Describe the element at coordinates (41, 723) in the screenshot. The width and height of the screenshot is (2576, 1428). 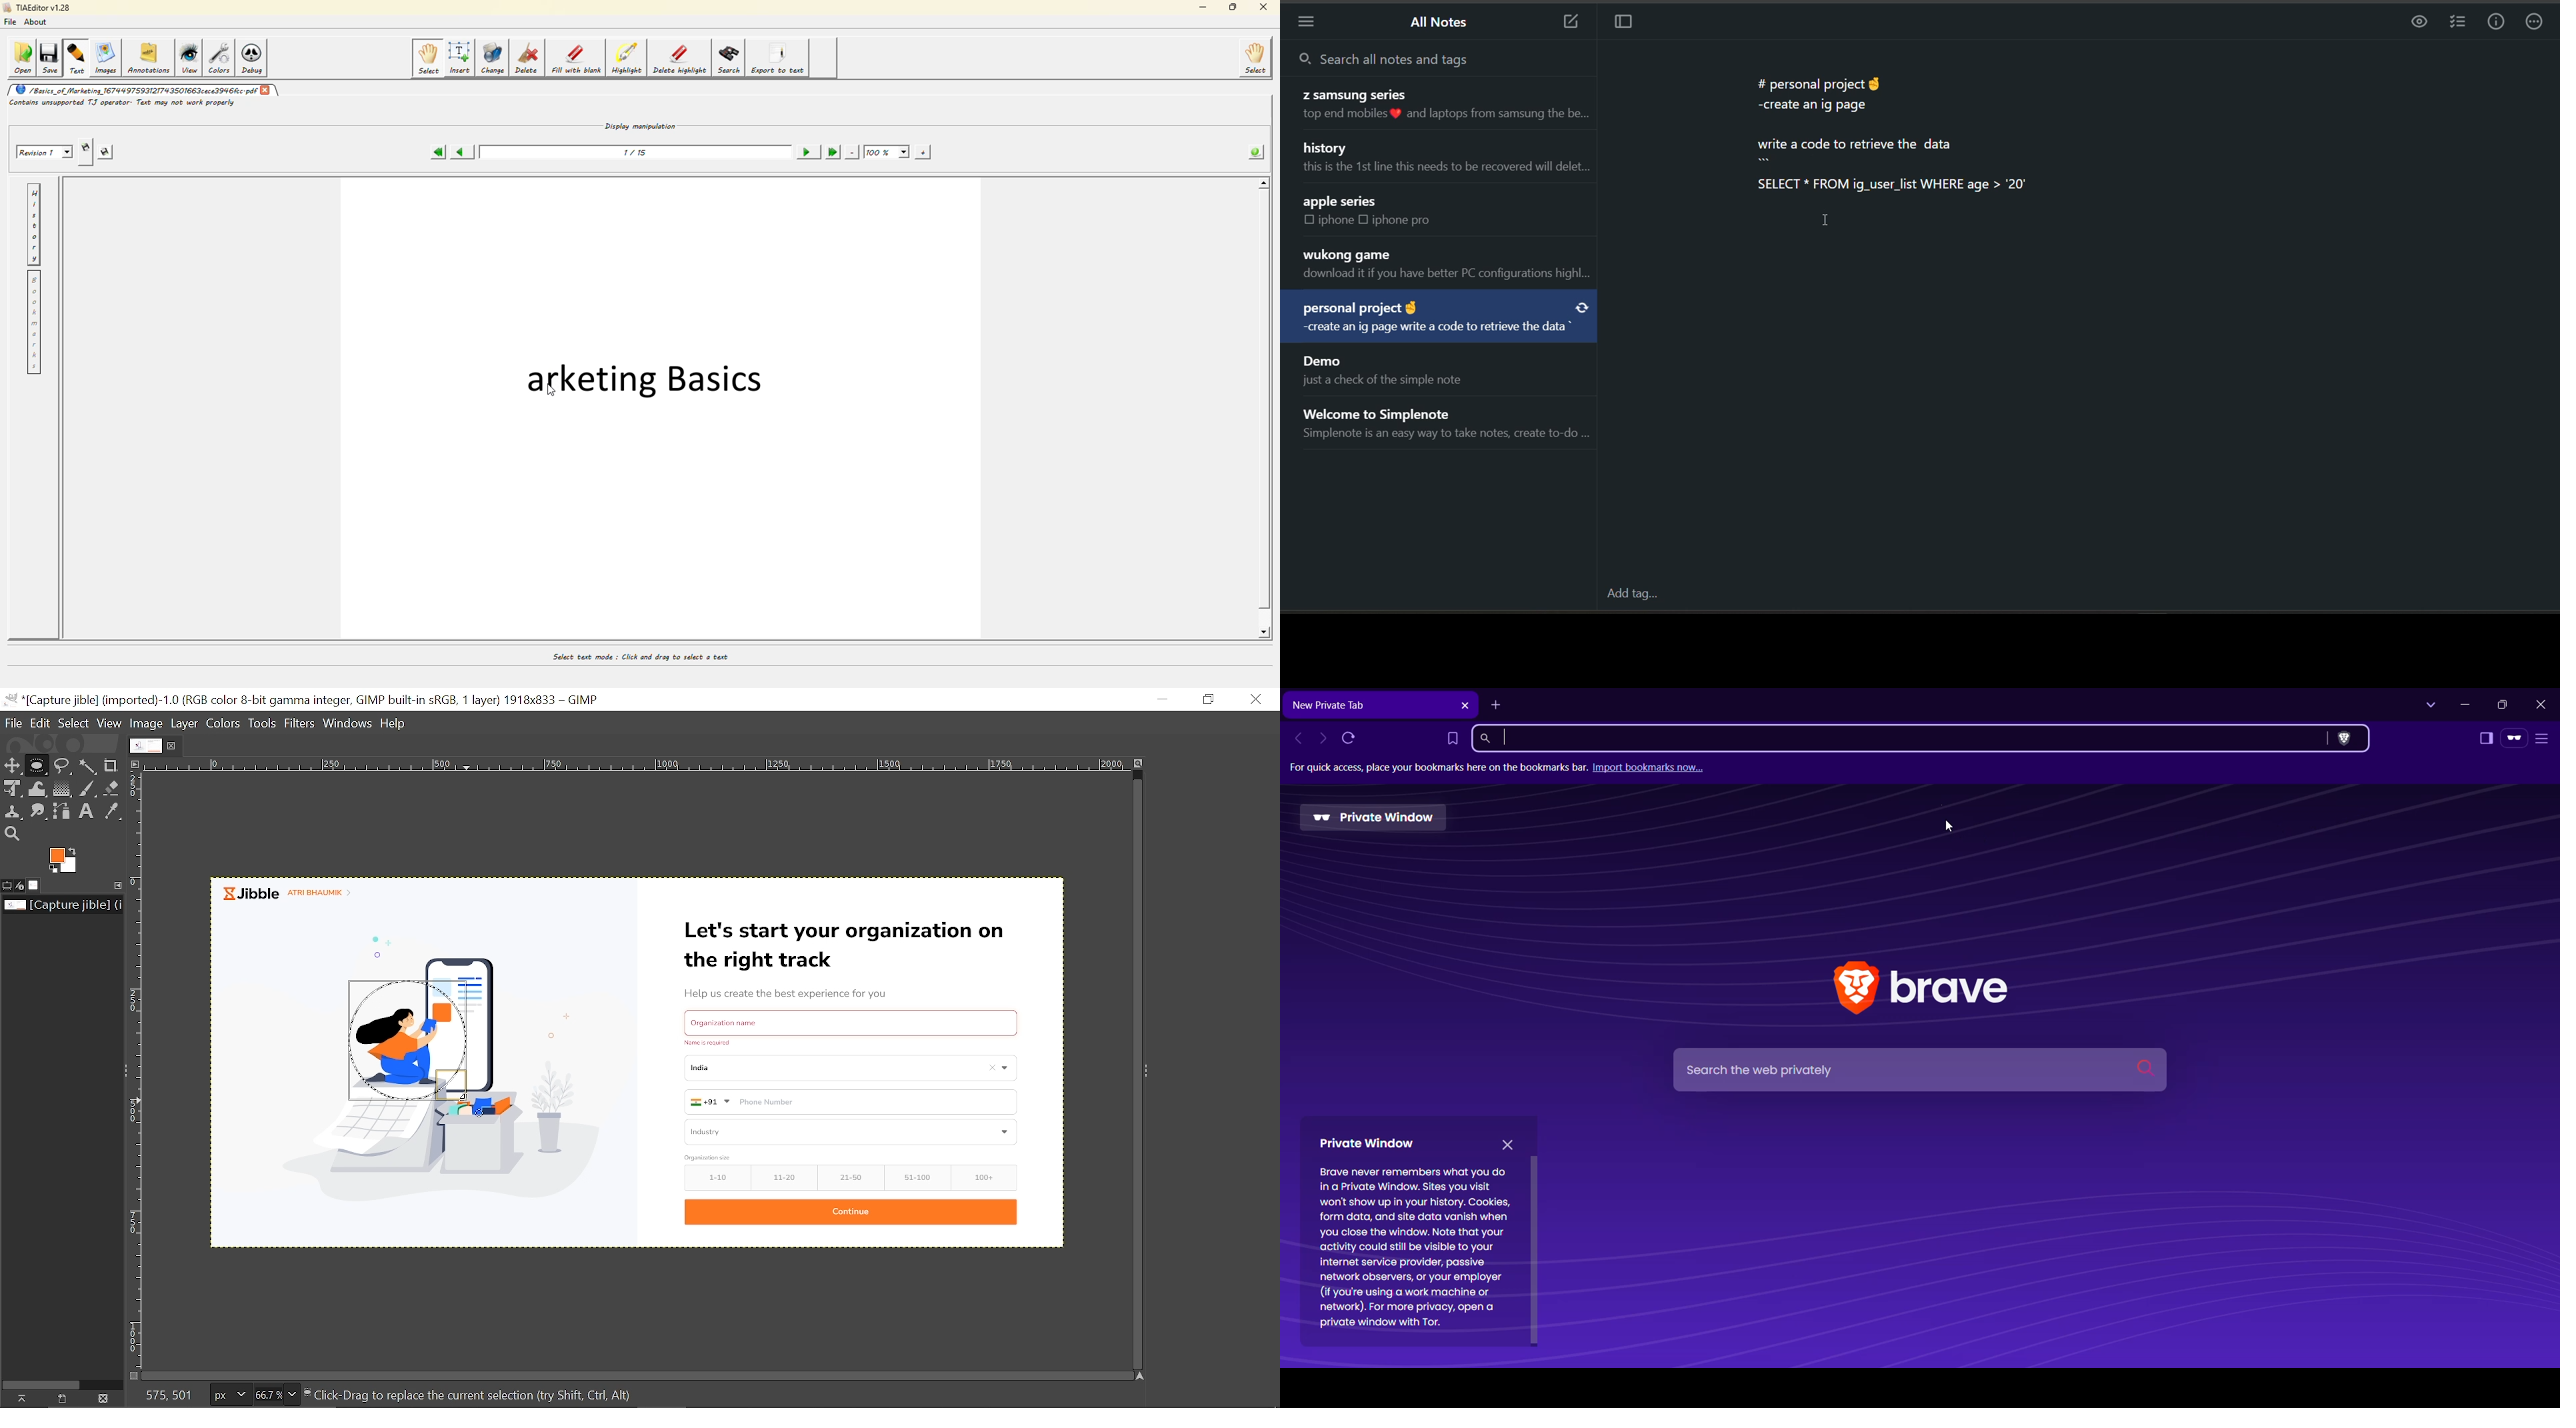
I see `Edit` at that location.